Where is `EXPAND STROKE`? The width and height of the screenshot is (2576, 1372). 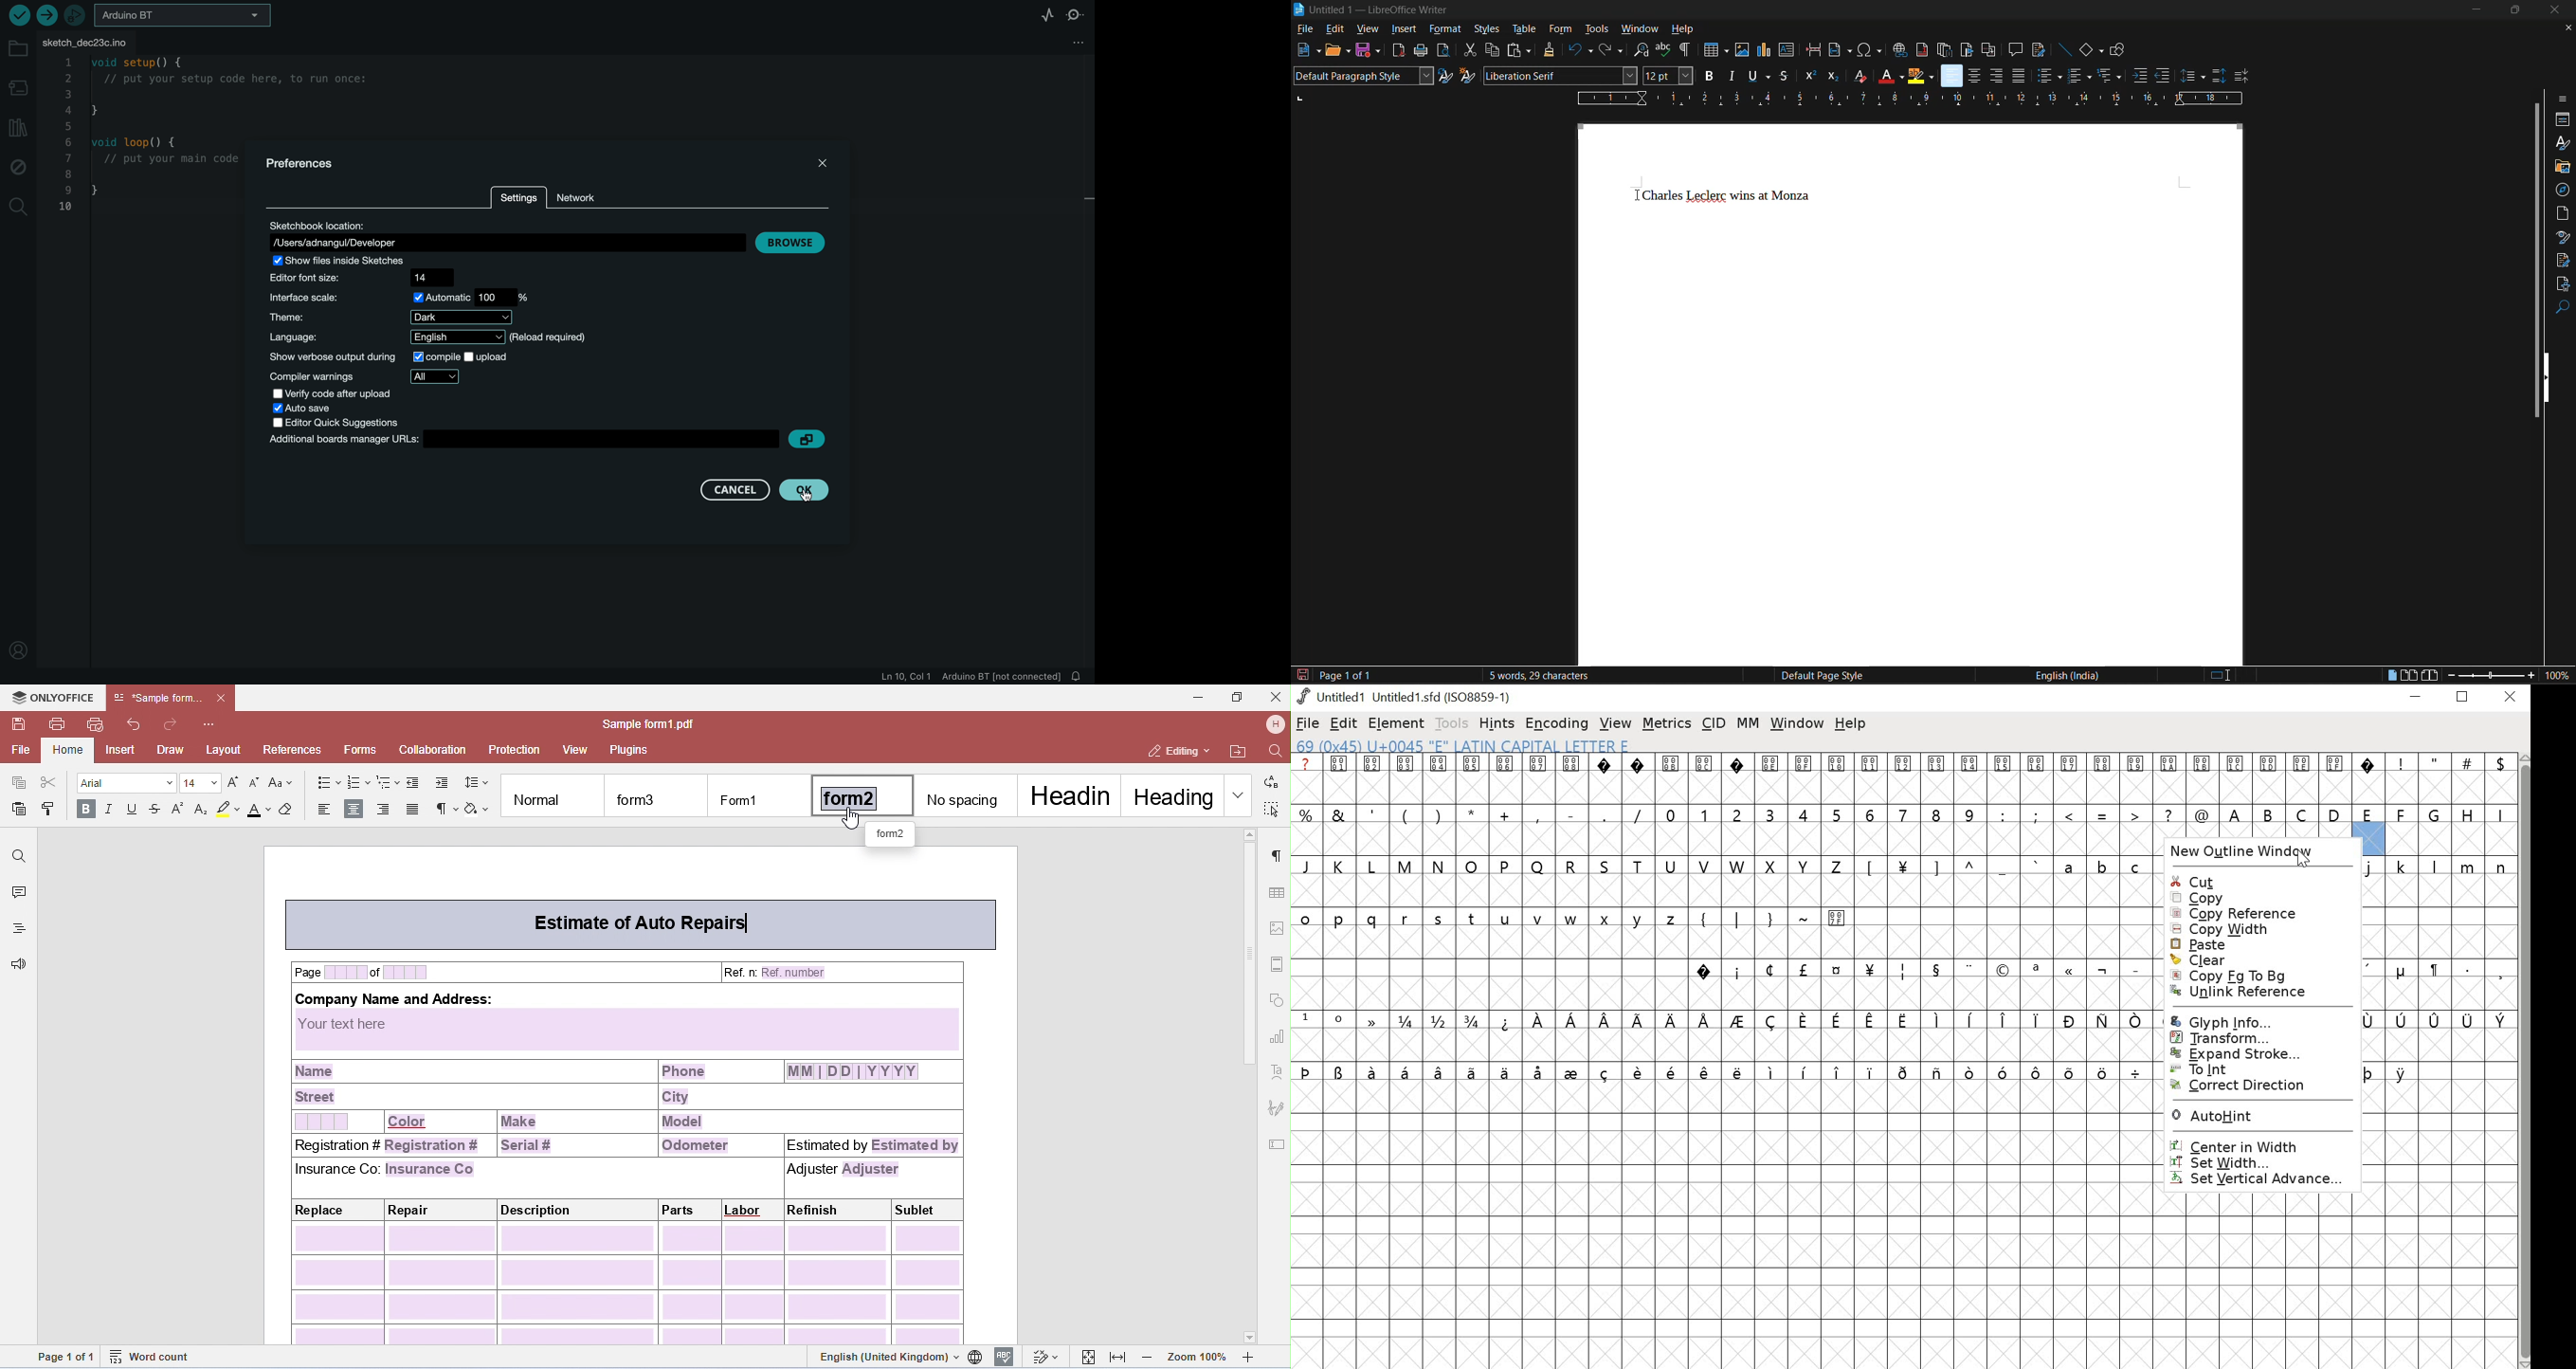 EXPAND STROKE is located at coordinates (2249, 1053).